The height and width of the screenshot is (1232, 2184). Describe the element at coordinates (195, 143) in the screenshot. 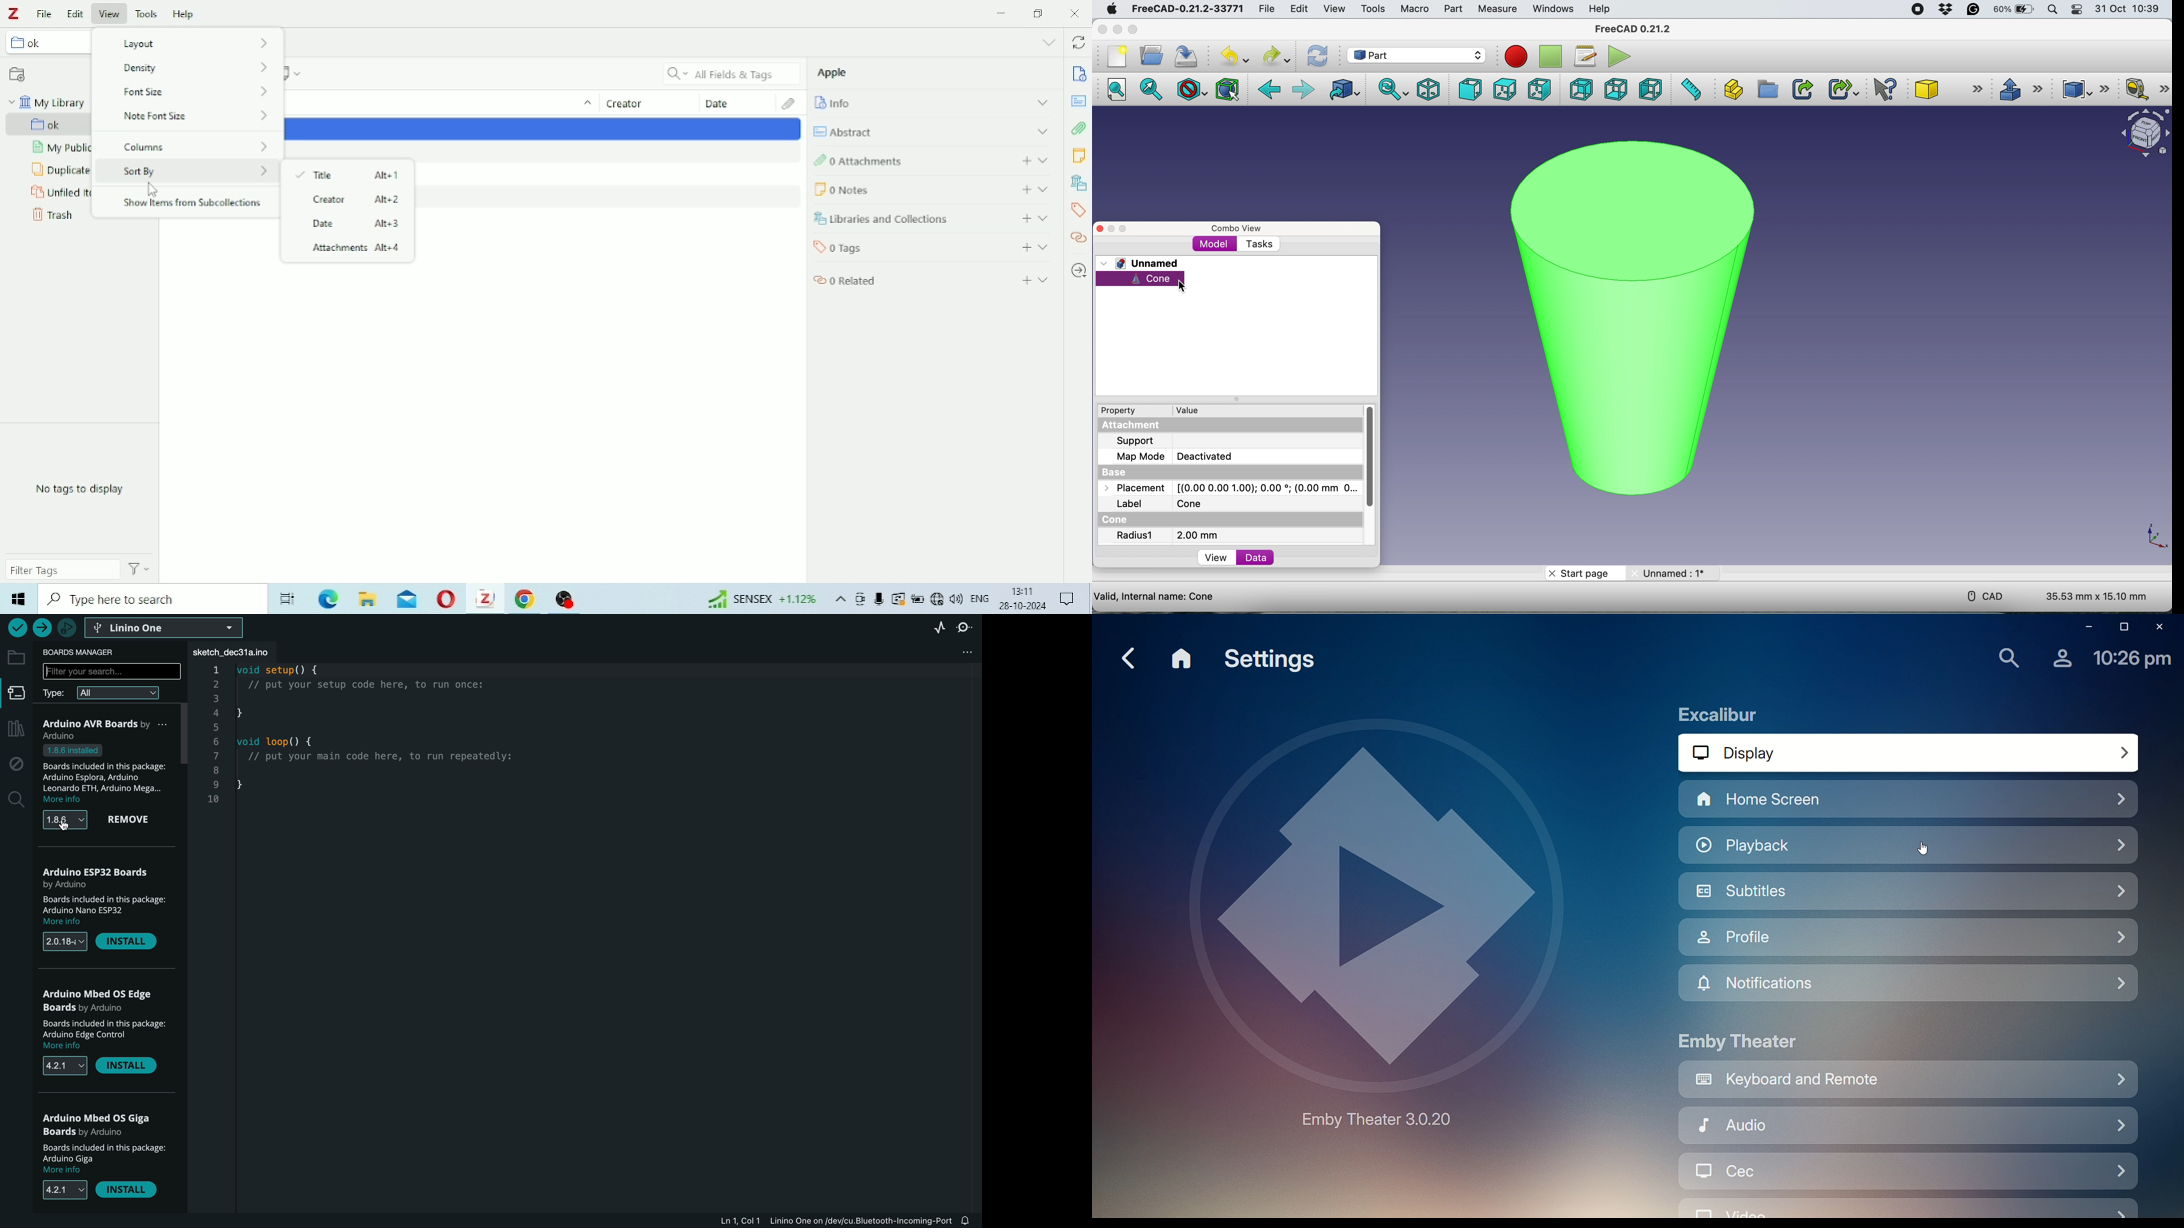

I see `Columns` at that location.